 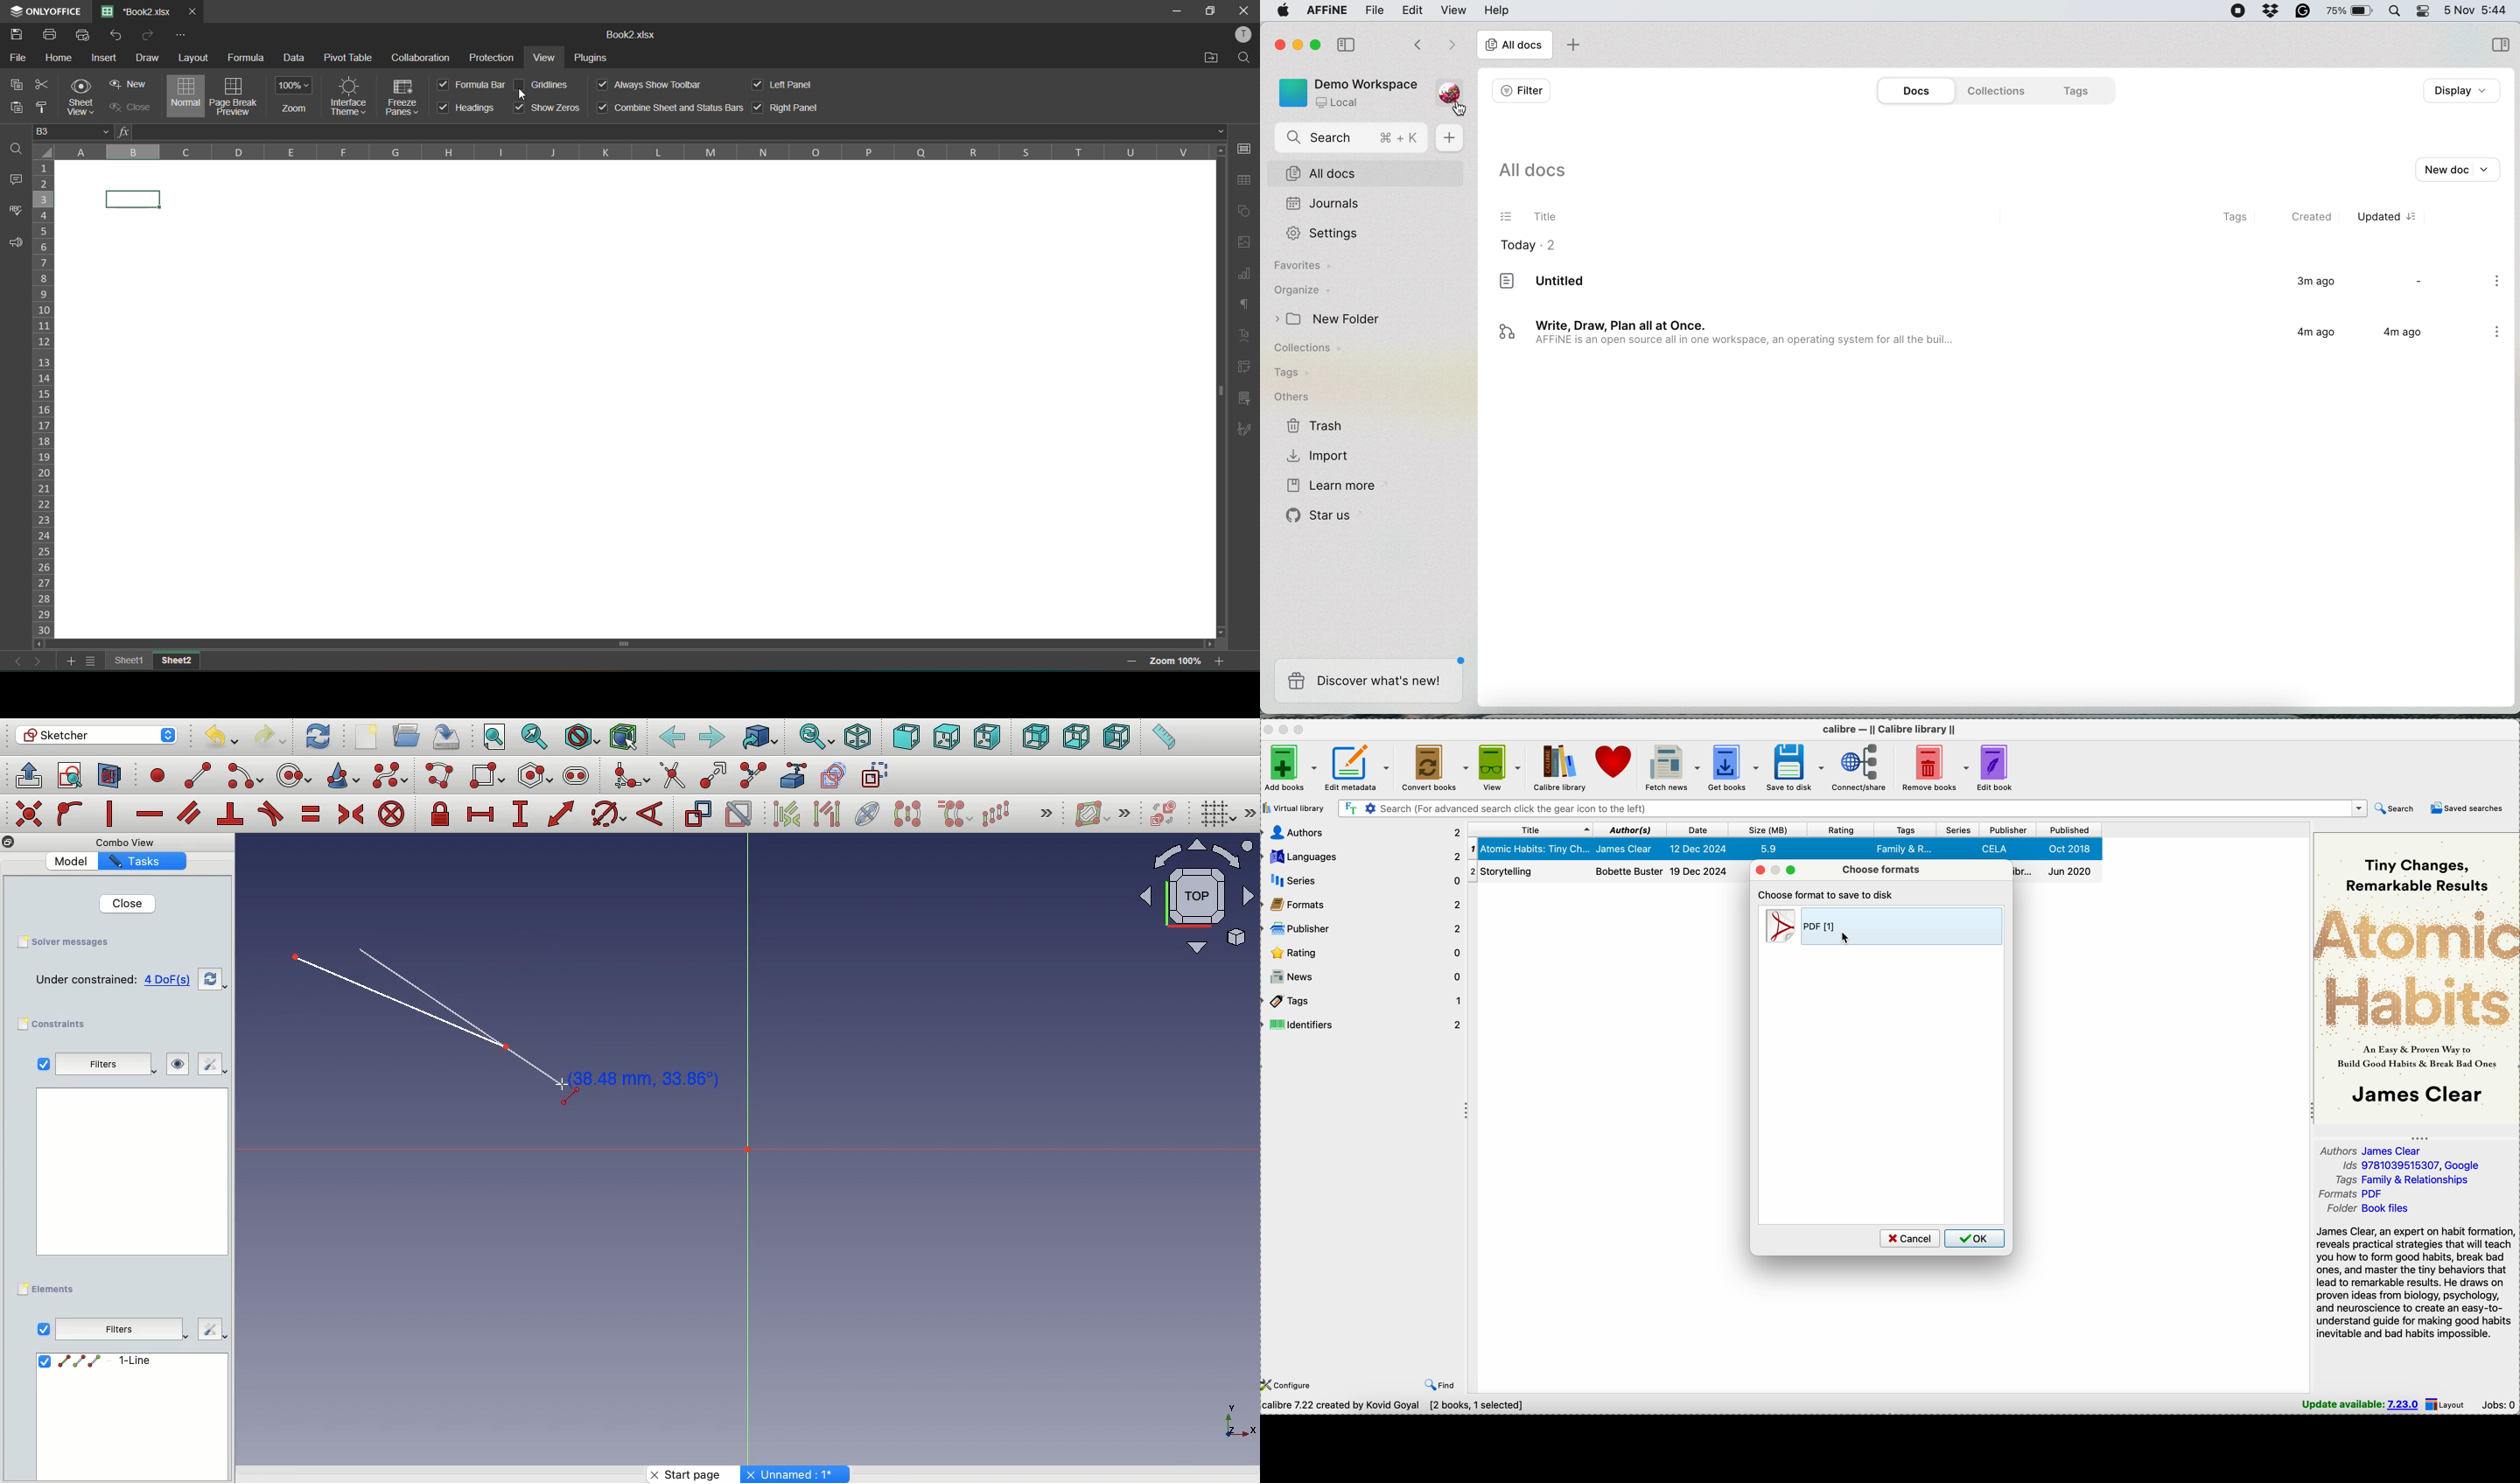 I want to click on customize quick access toolbar, so click(x=182, y=36).